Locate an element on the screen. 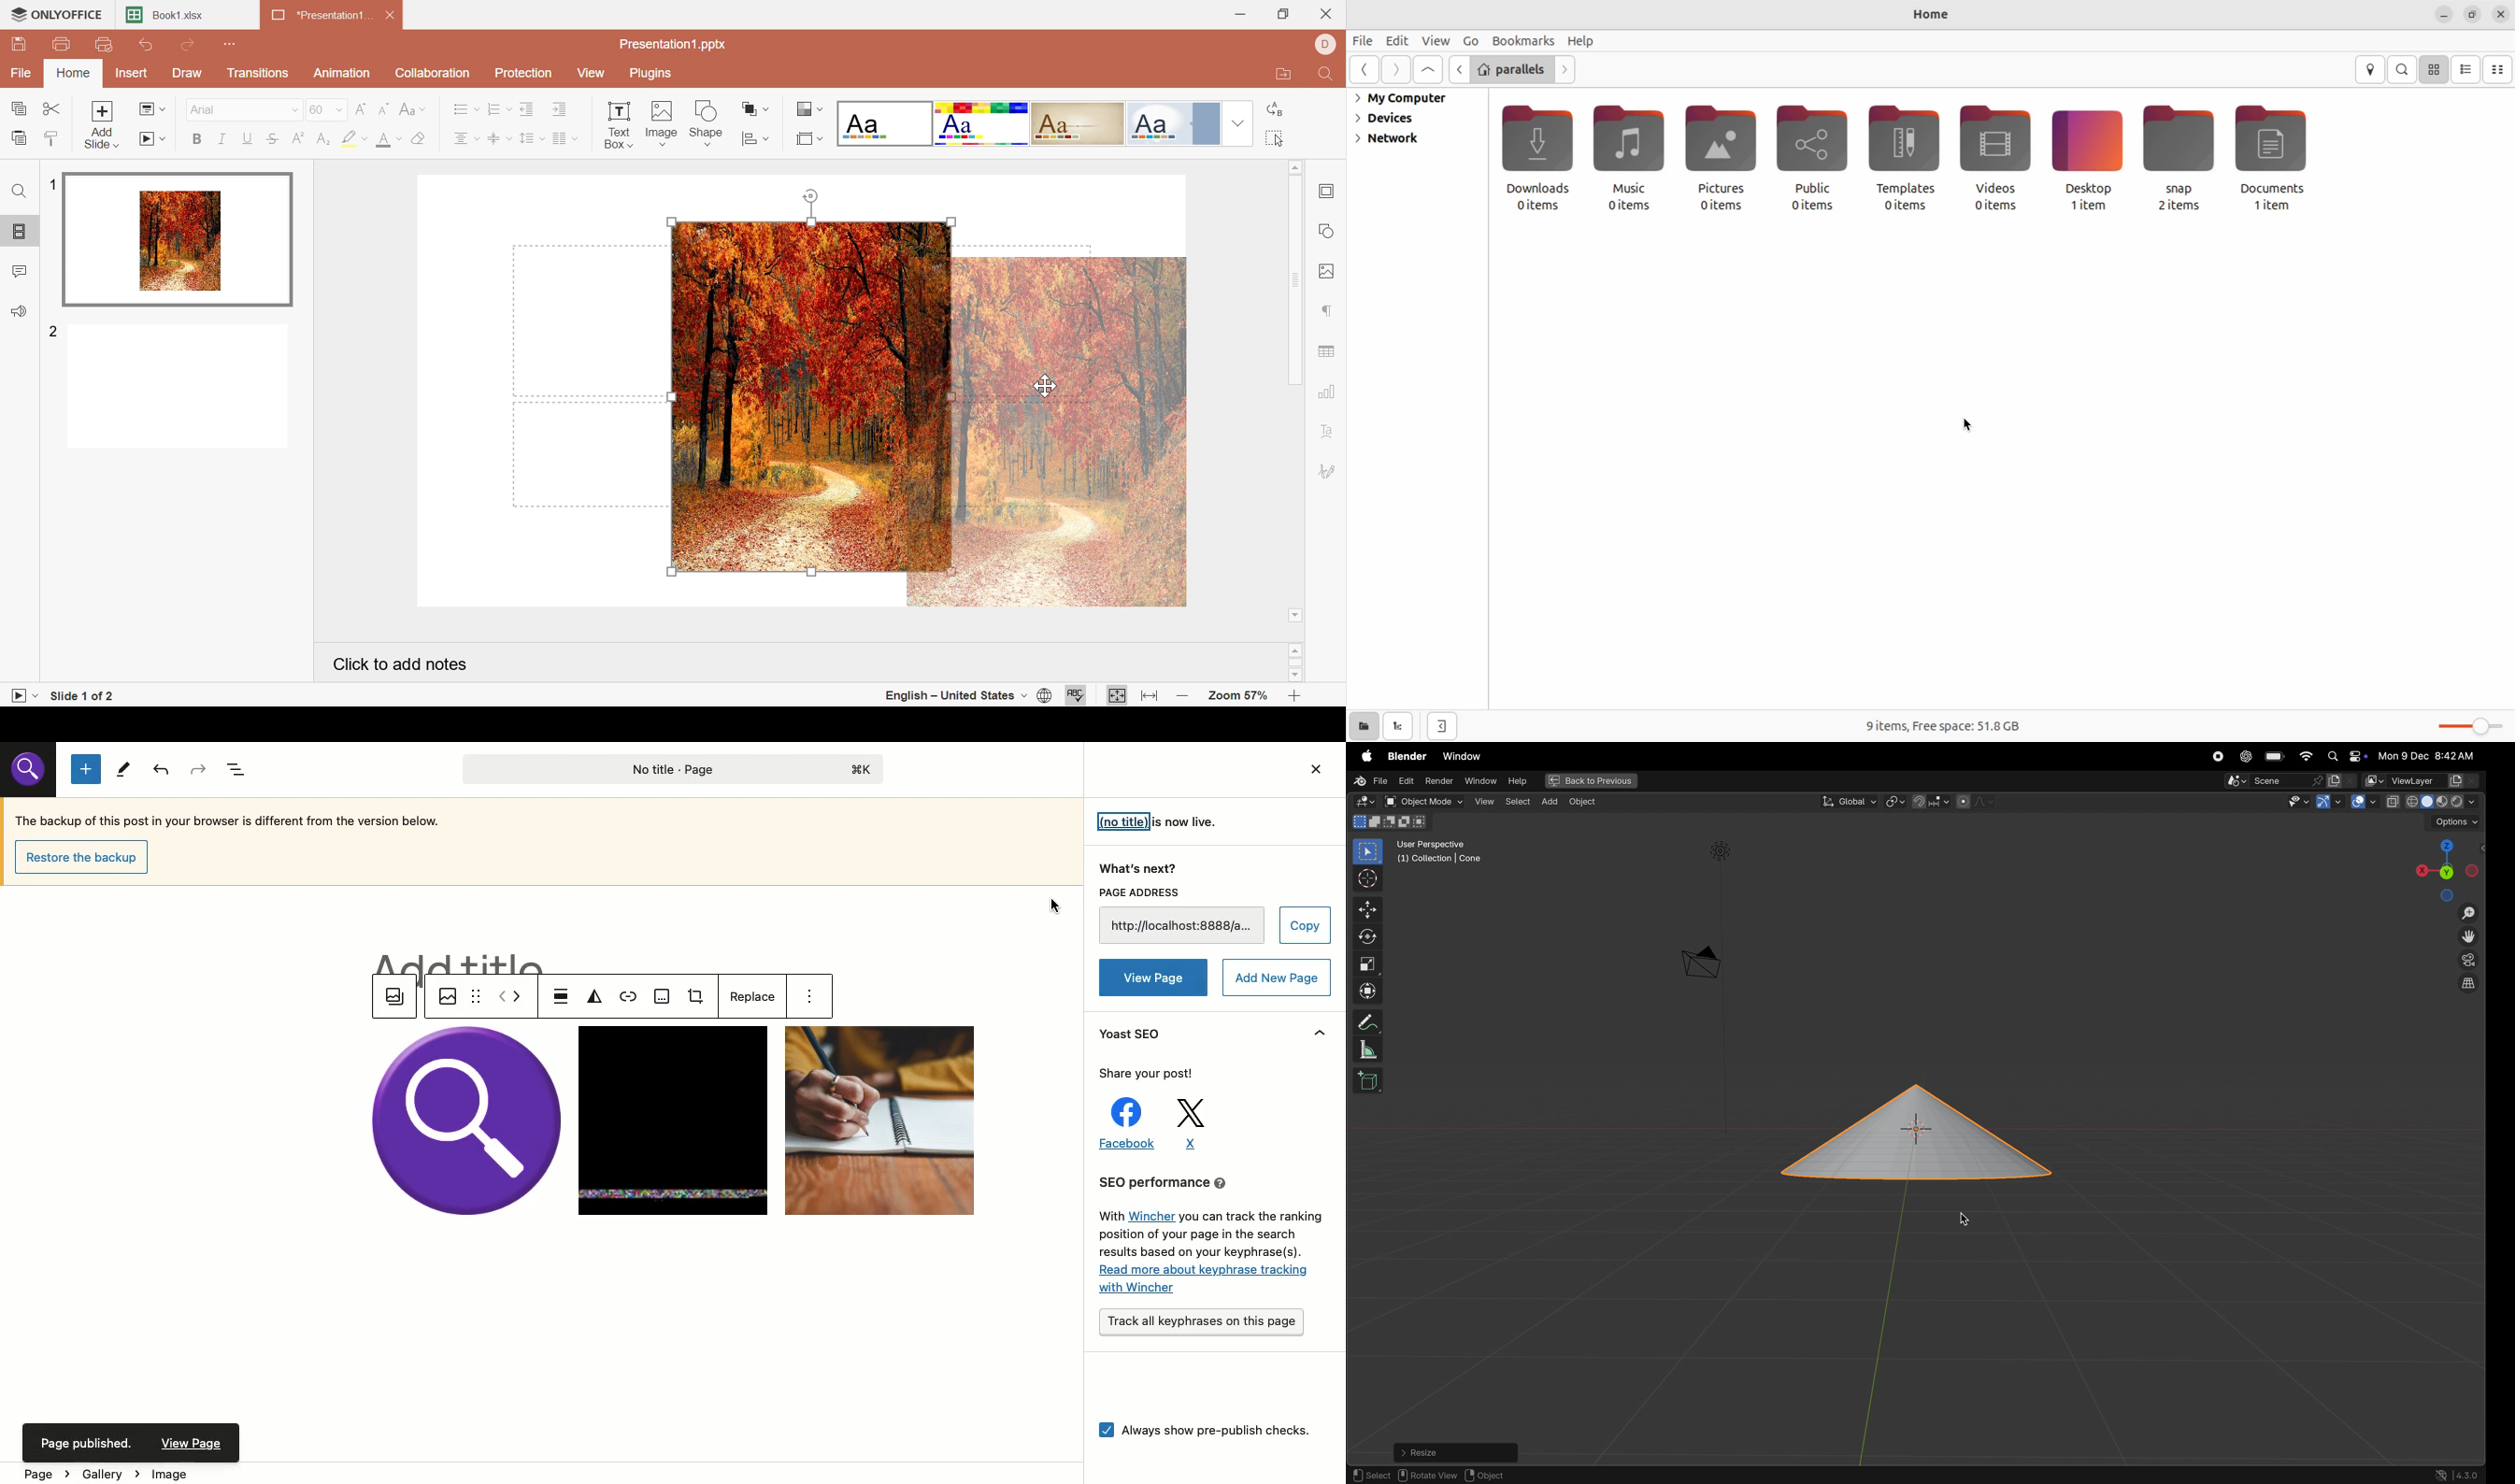  Increase Indent is located at coordinates (559, 111).